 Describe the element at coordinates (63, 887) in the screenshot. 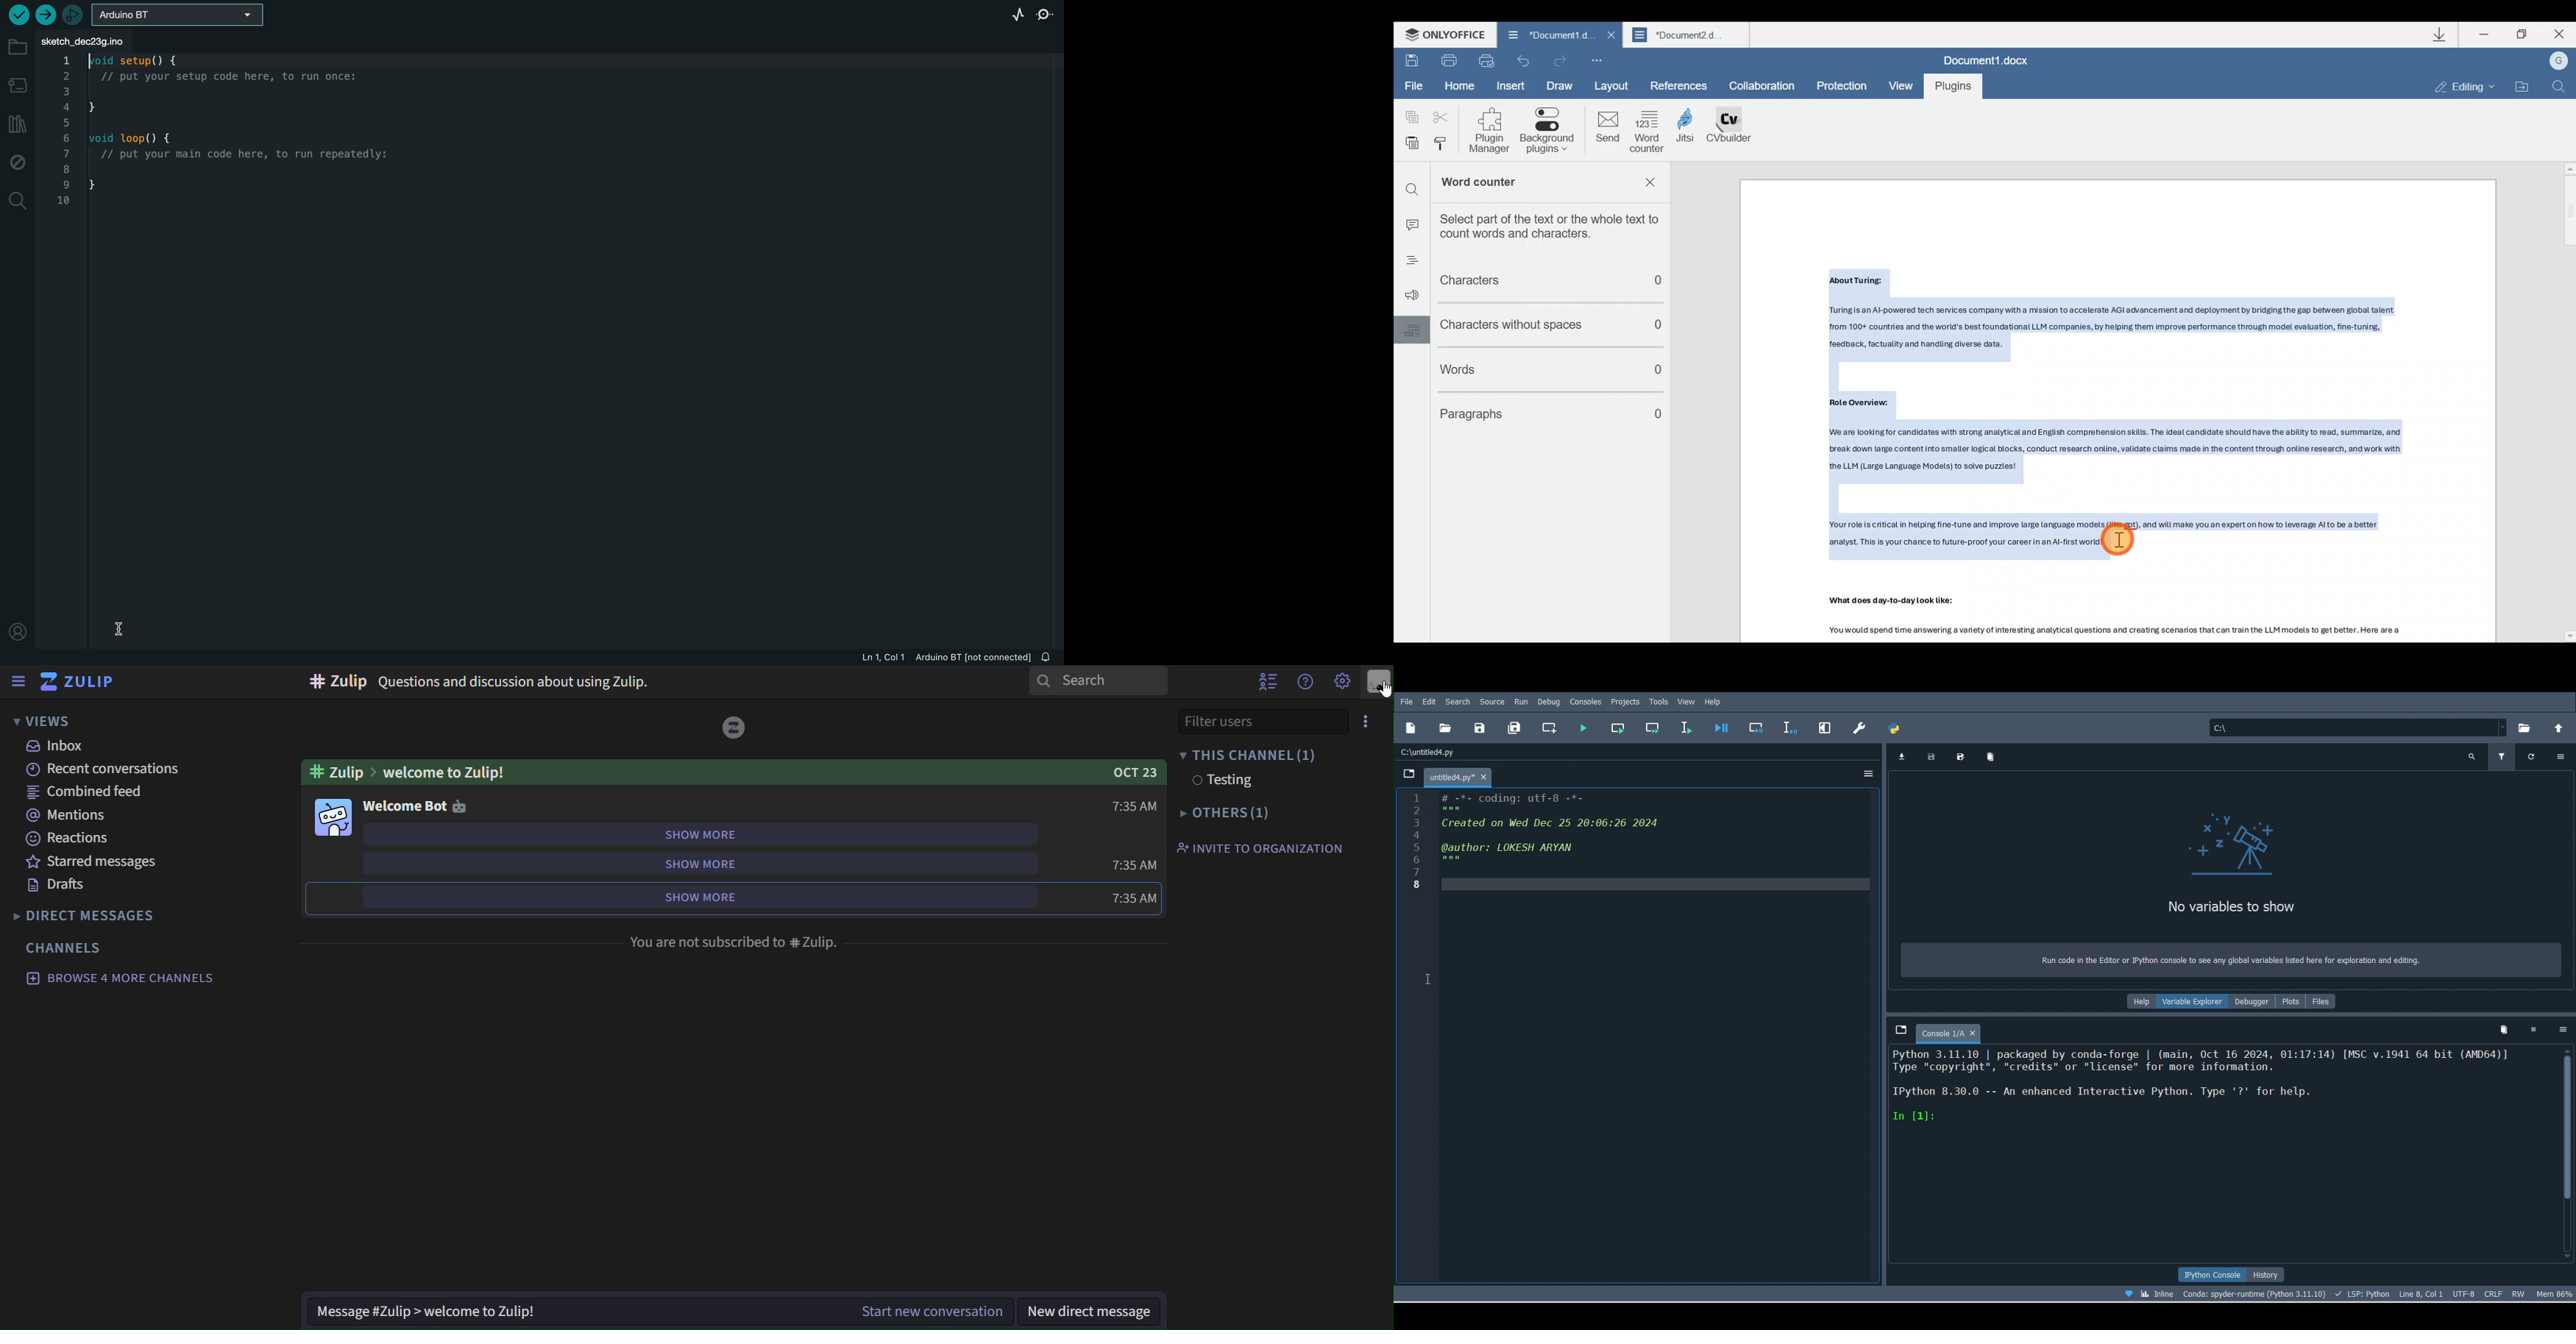

I see `drafts` at that location.